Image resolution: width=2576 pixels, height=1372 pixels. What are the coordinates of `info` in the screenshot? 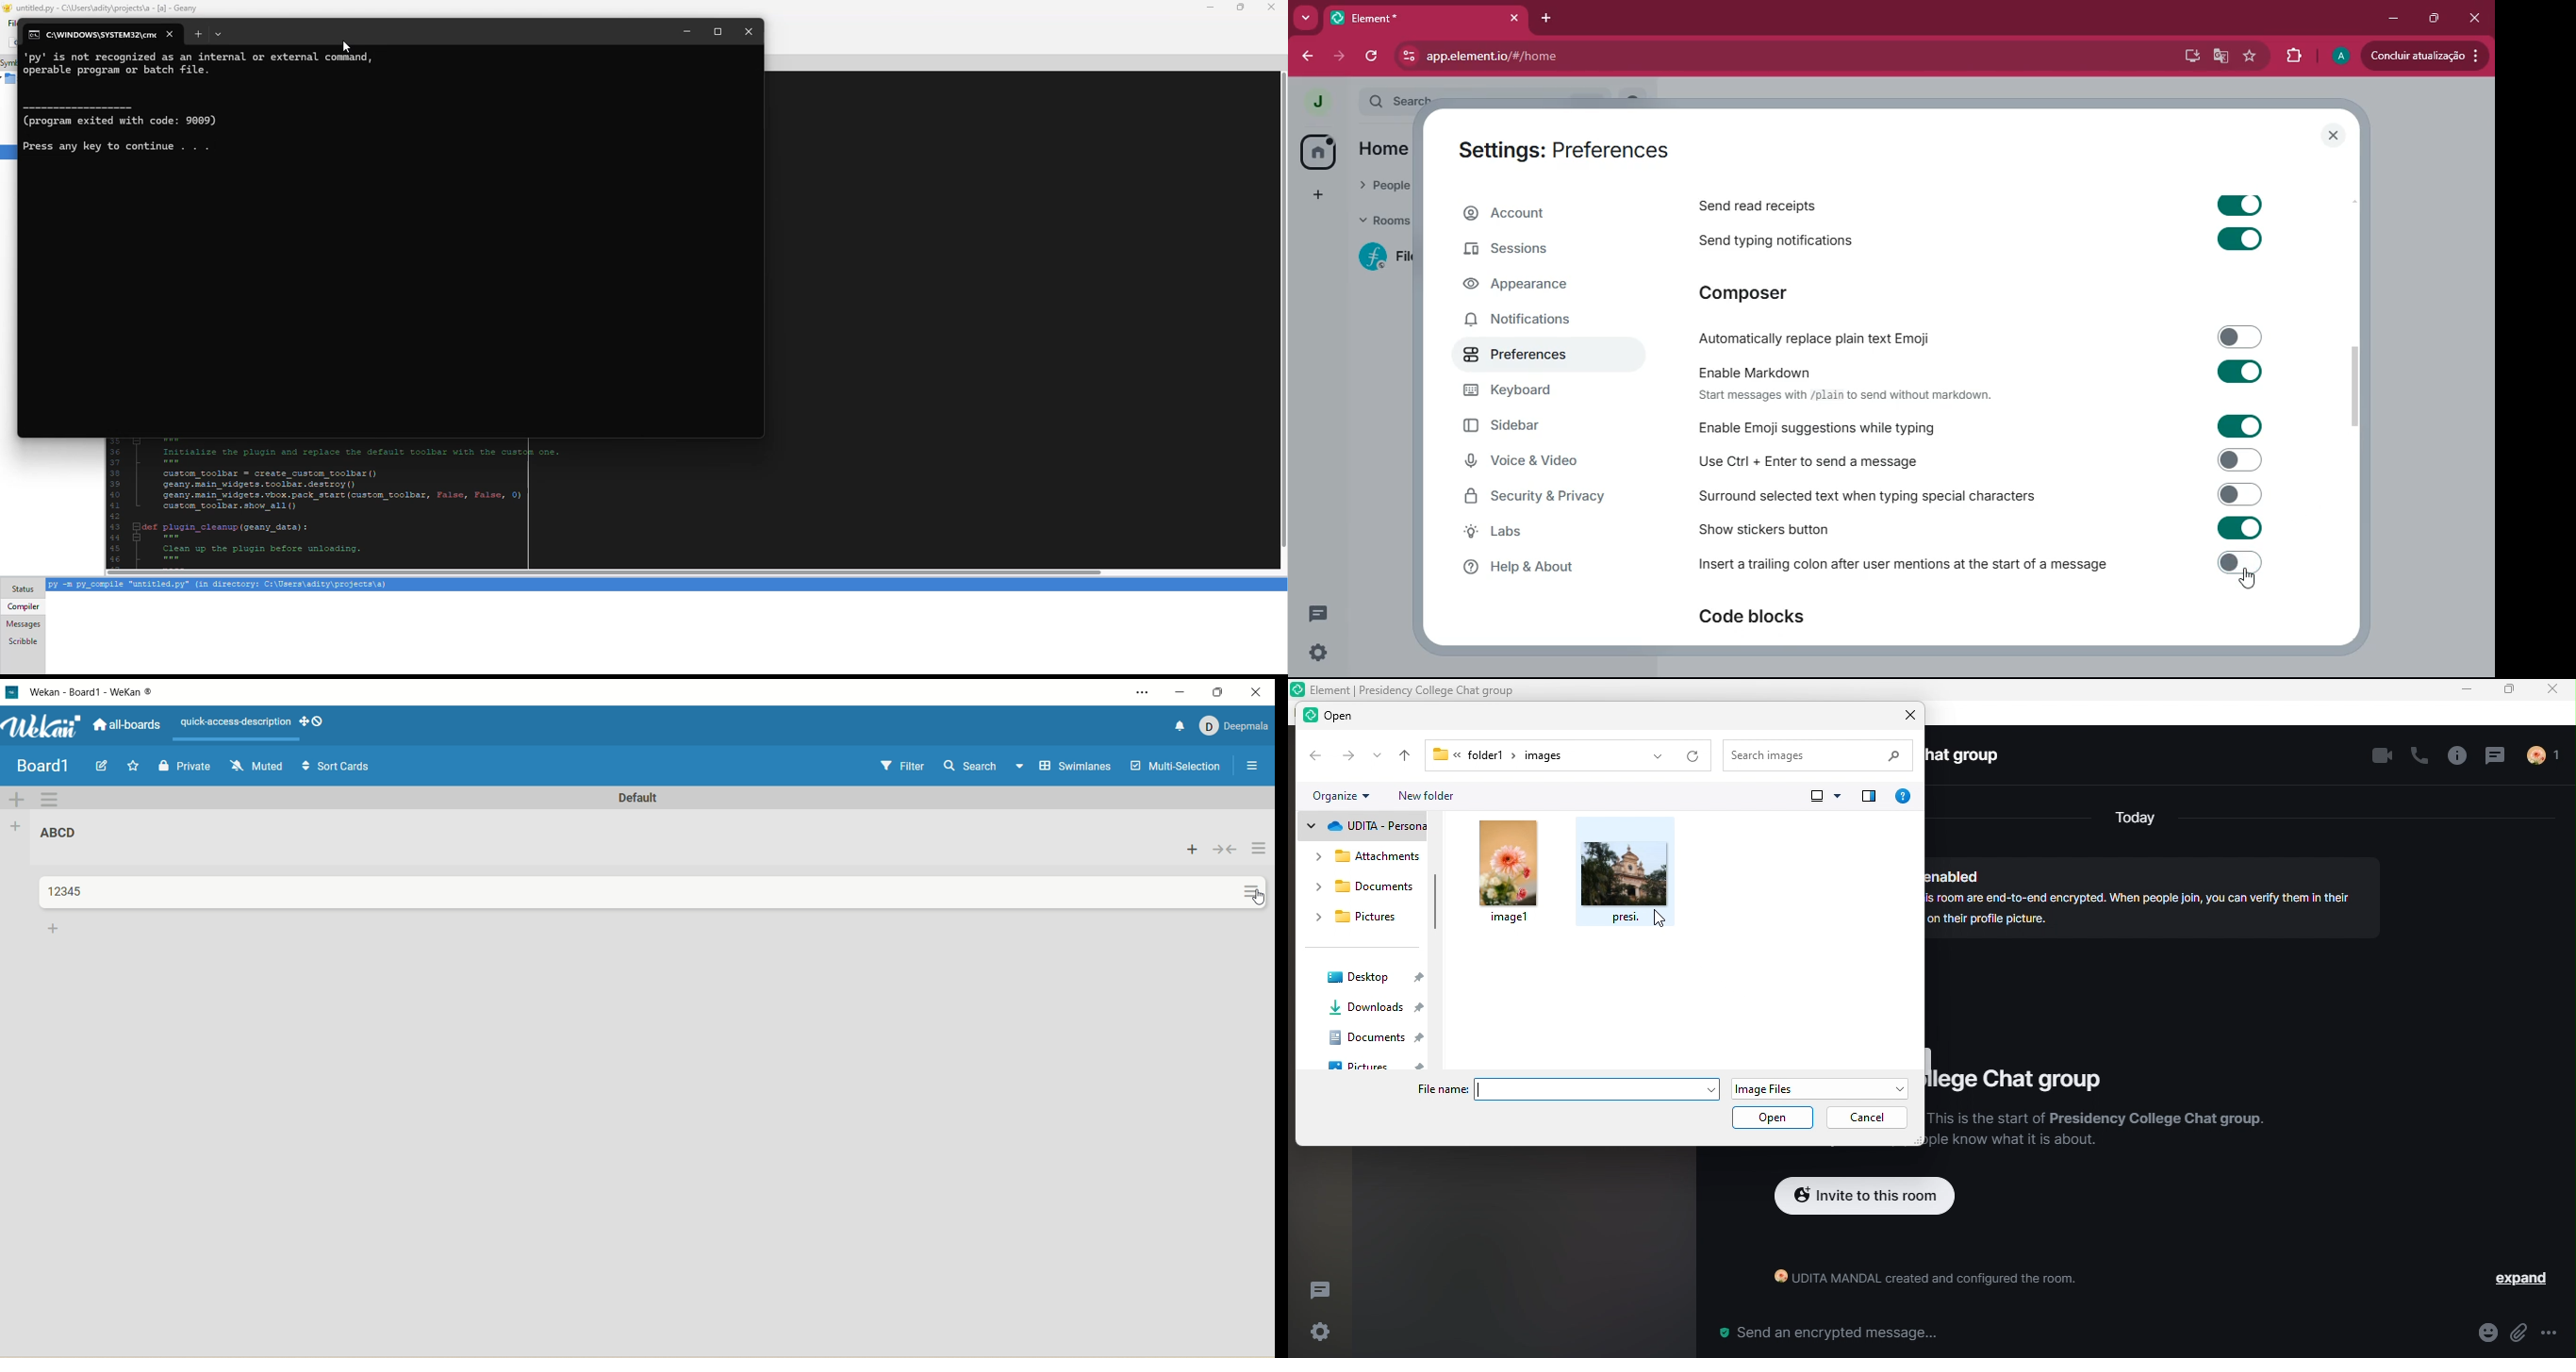 It's located at (2455, 756).